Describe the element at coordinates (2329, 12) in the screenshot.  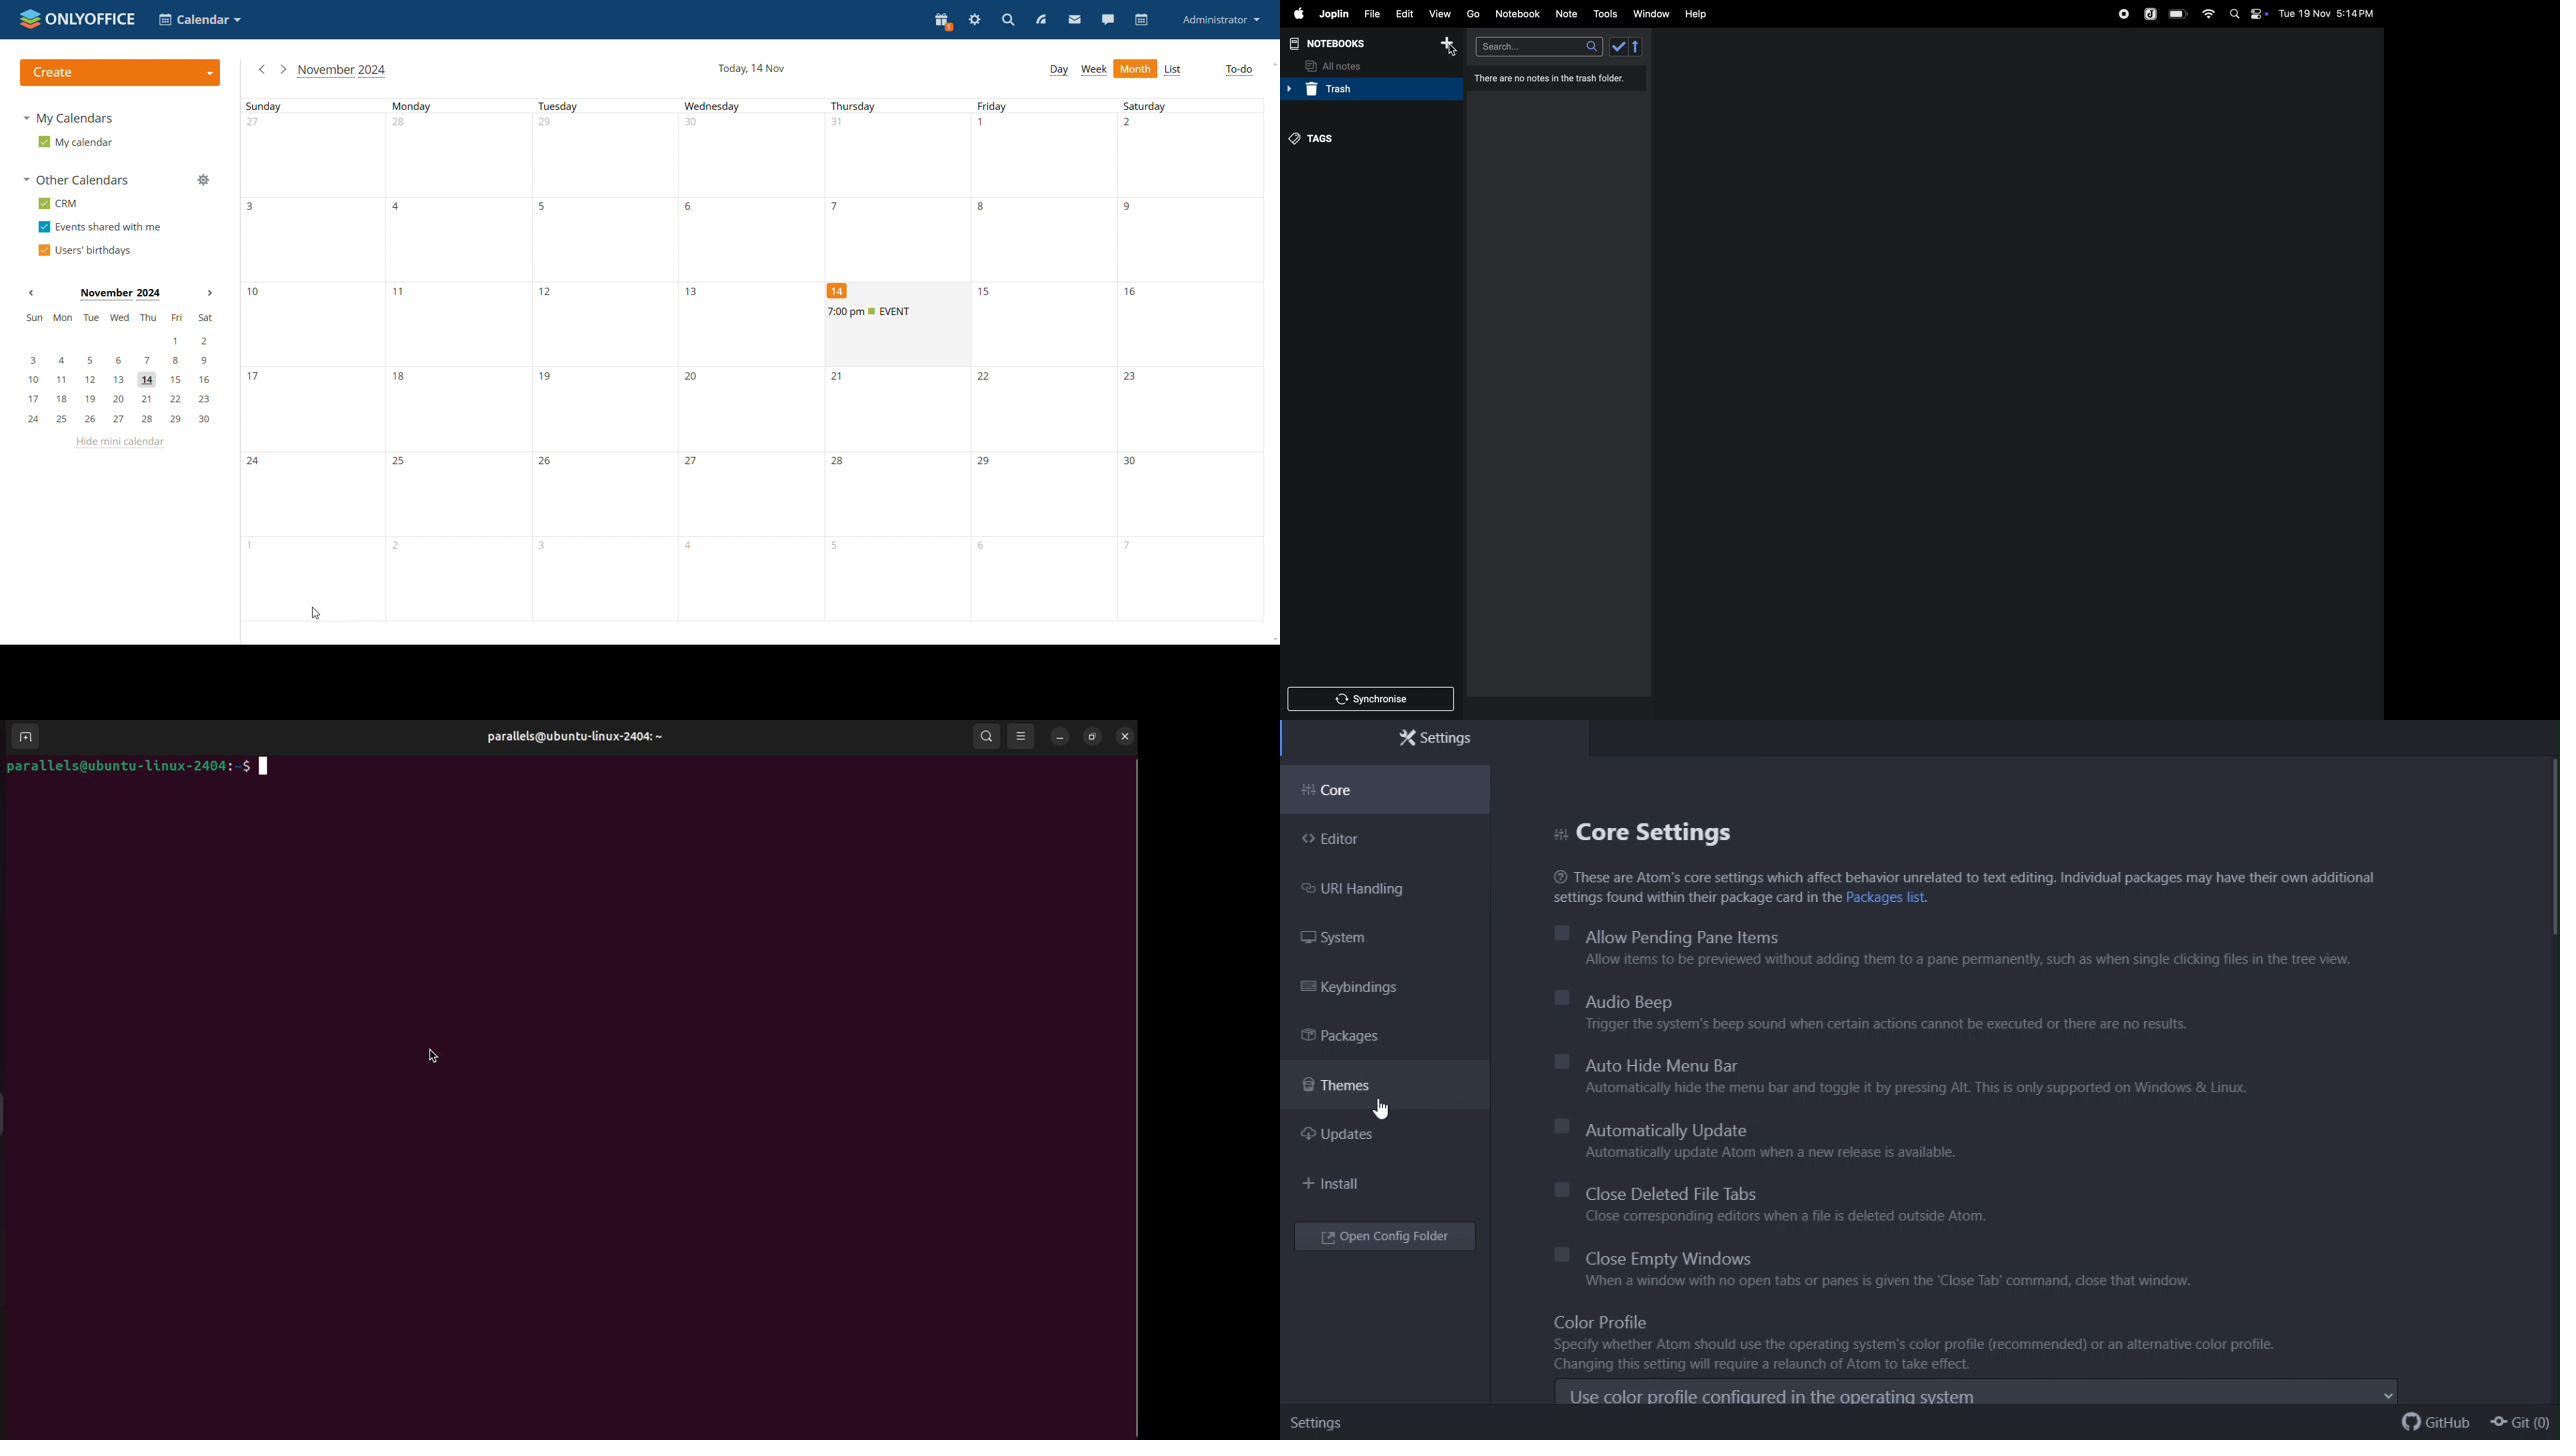
I see `date and time` at that location.